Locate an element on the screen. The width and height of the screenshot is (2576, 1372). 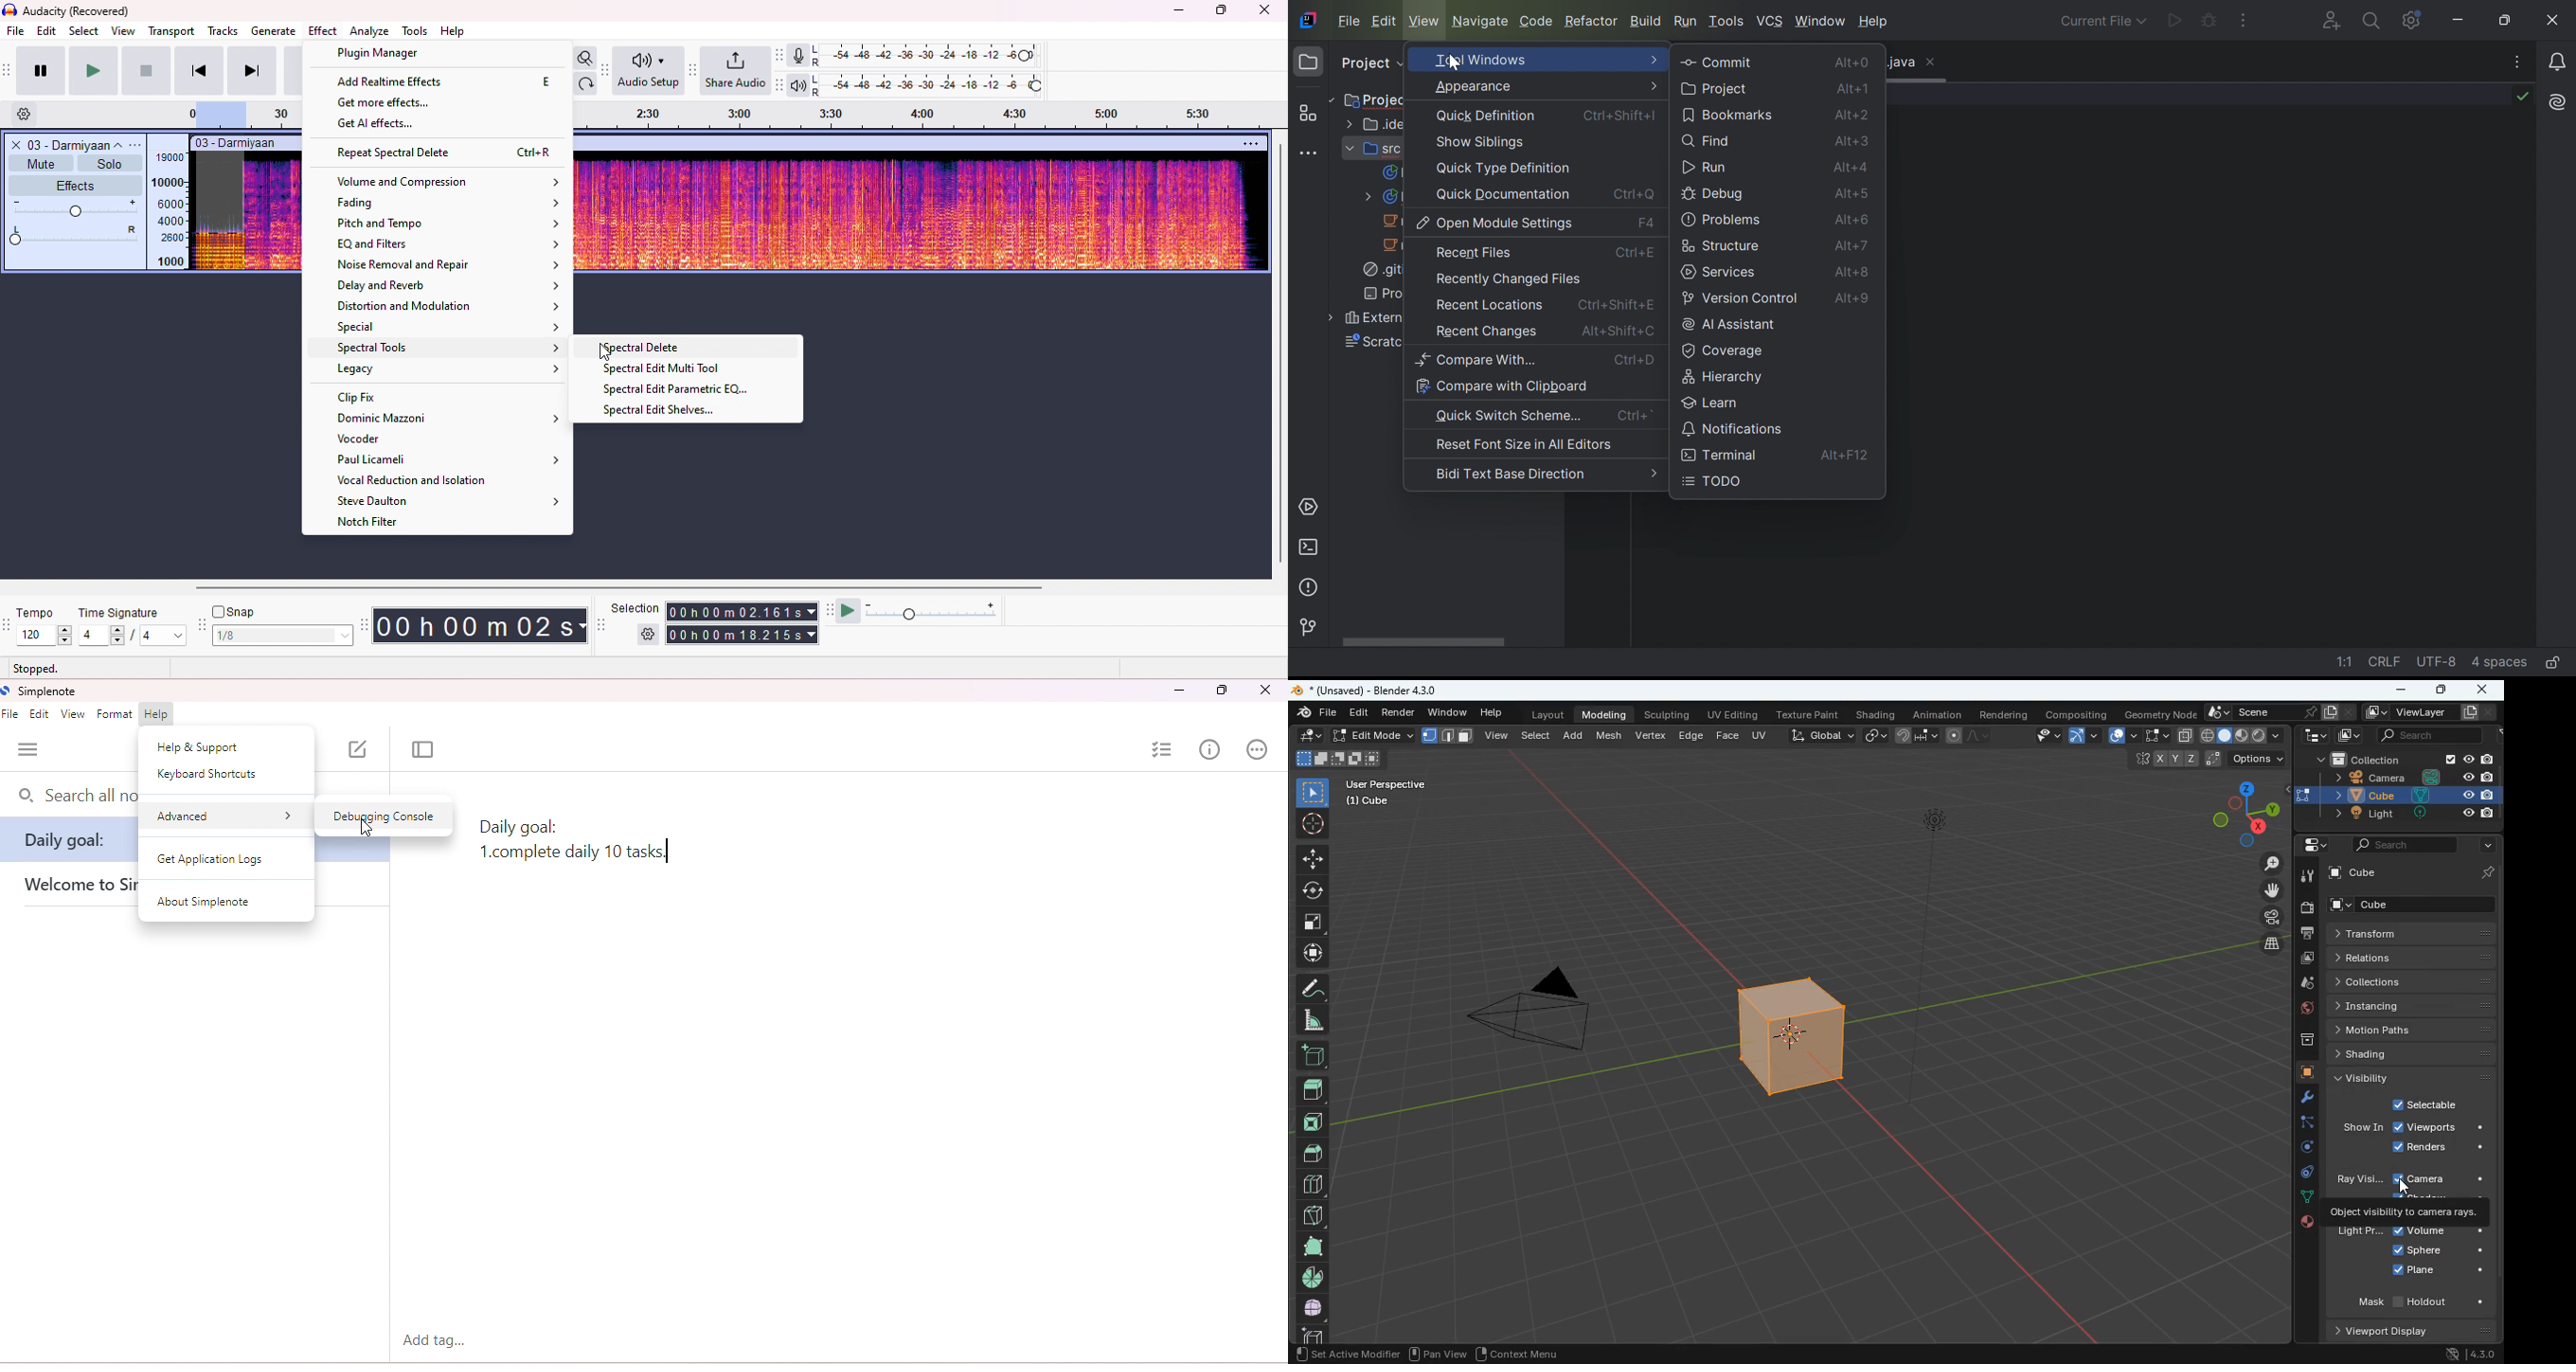
tempo tools is located at coordinates (8, 627).